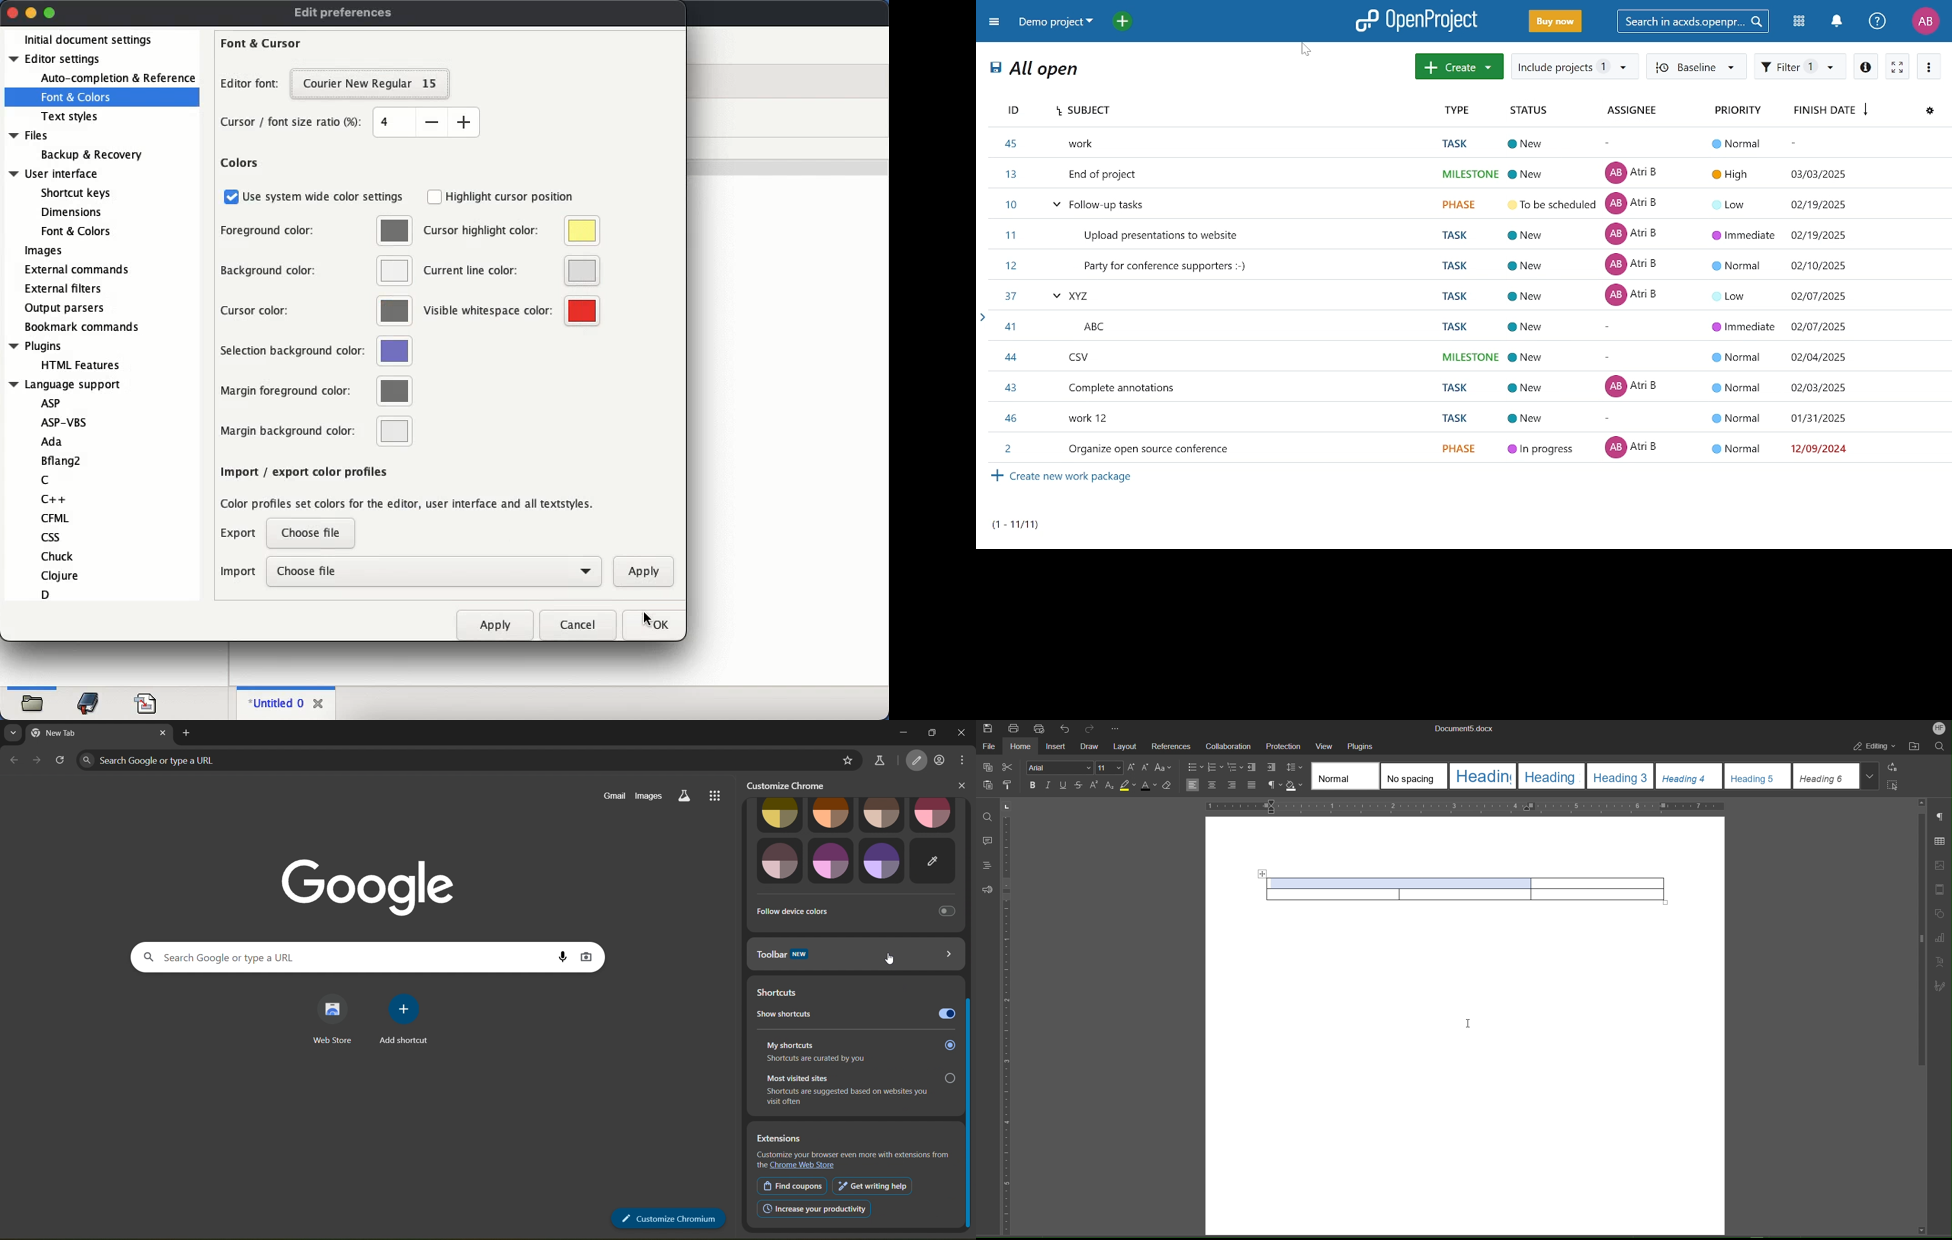 The height and width of the screenshot is (1260, 1960). Describe the element at coordinates (988, 842) in the screenshot. I see `Comment` at that location.